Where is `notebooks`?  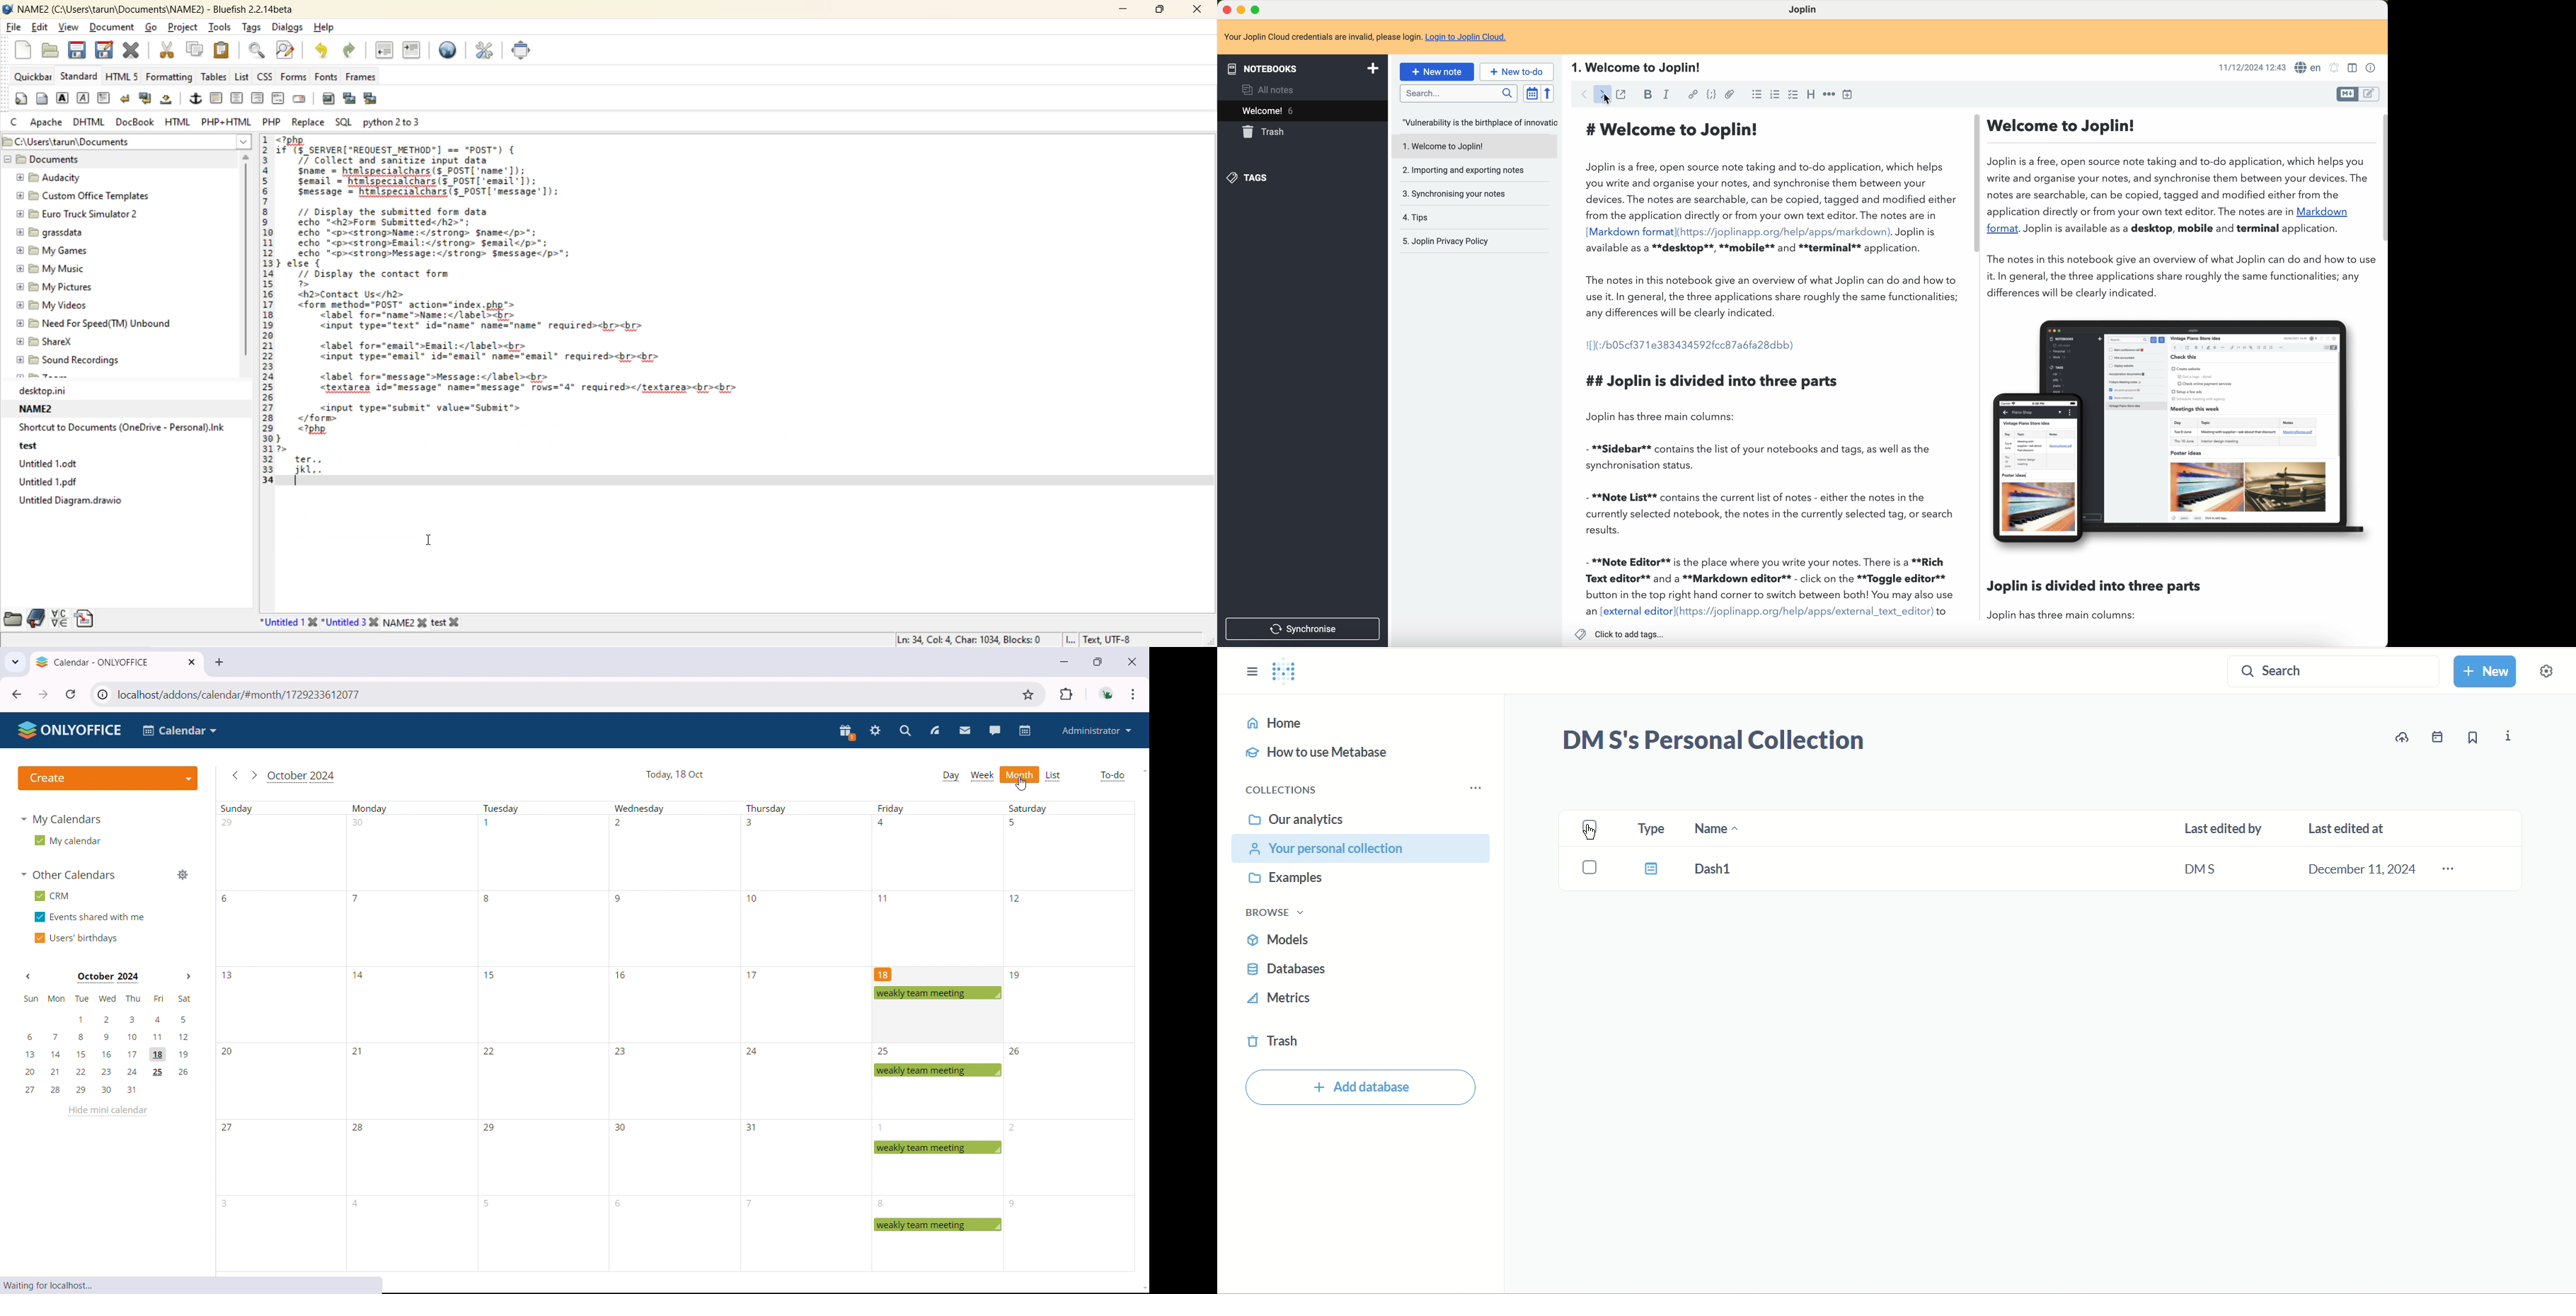 notebooks is located at coordinates (1301, 70).